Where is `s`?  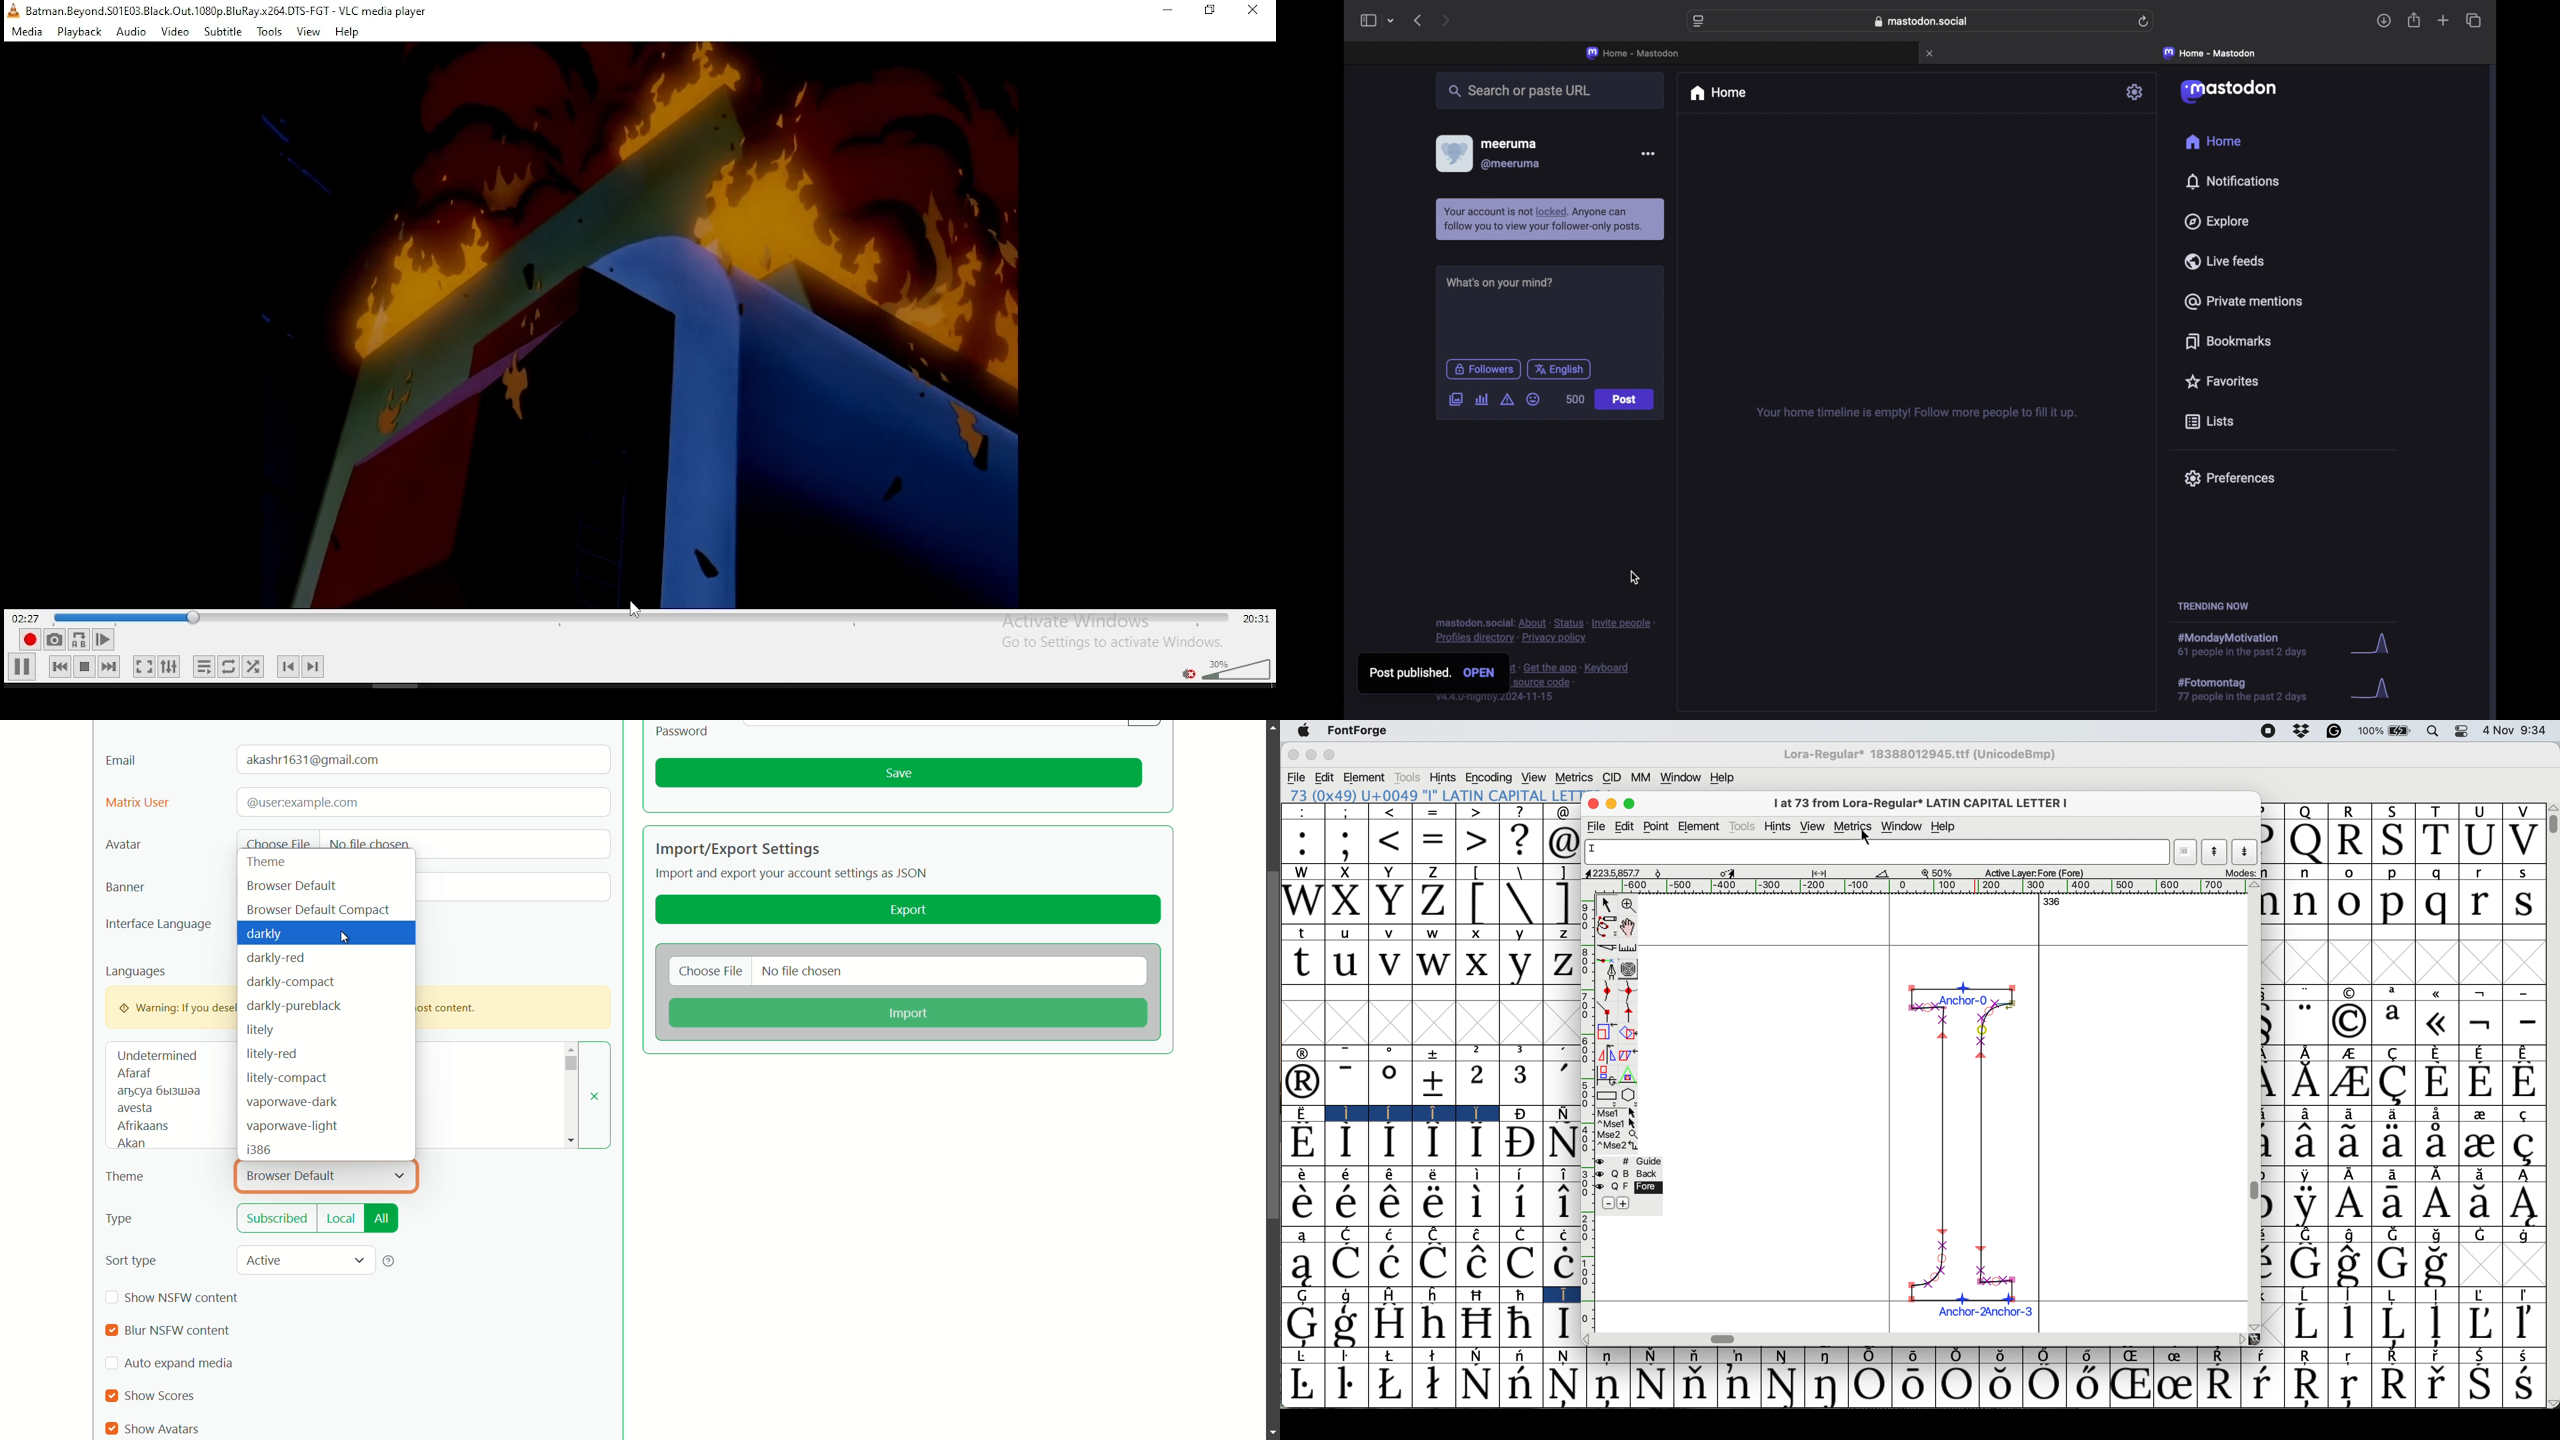 s is located at coordinates (2525, 874).